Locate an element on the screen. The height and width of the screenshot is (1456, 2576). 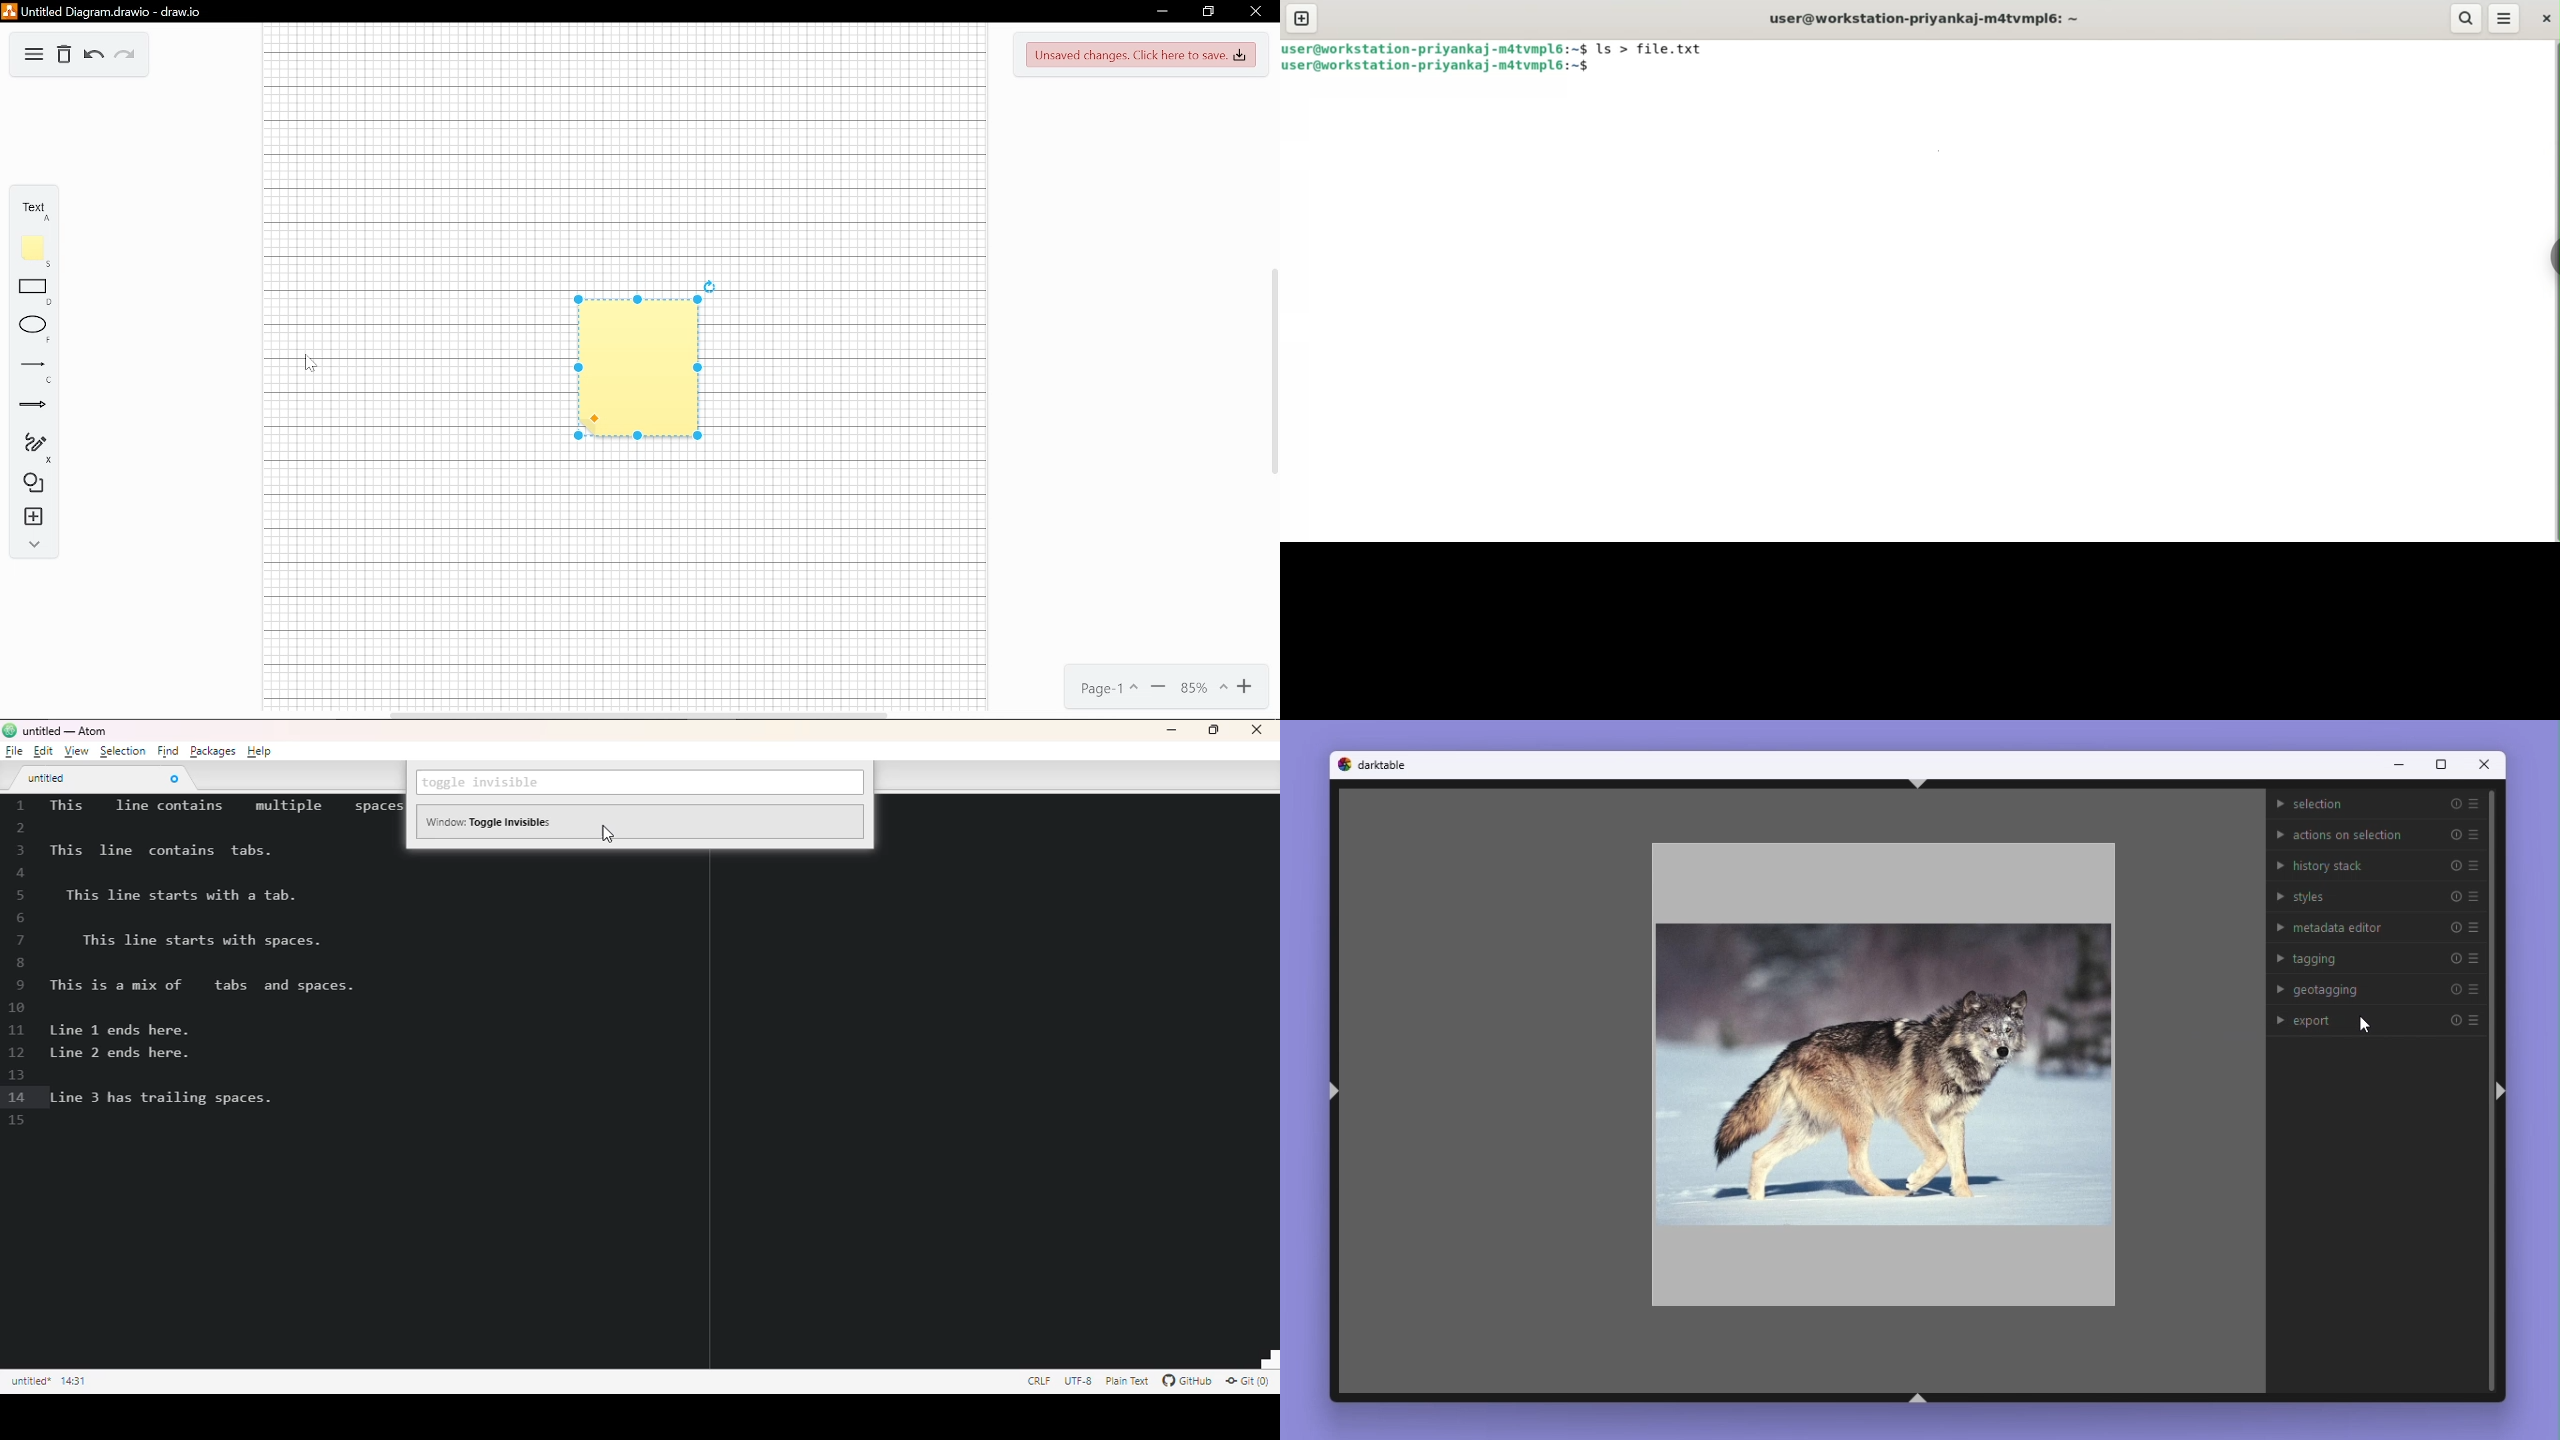
Dark table logo is located at coordinates (1374, 766).